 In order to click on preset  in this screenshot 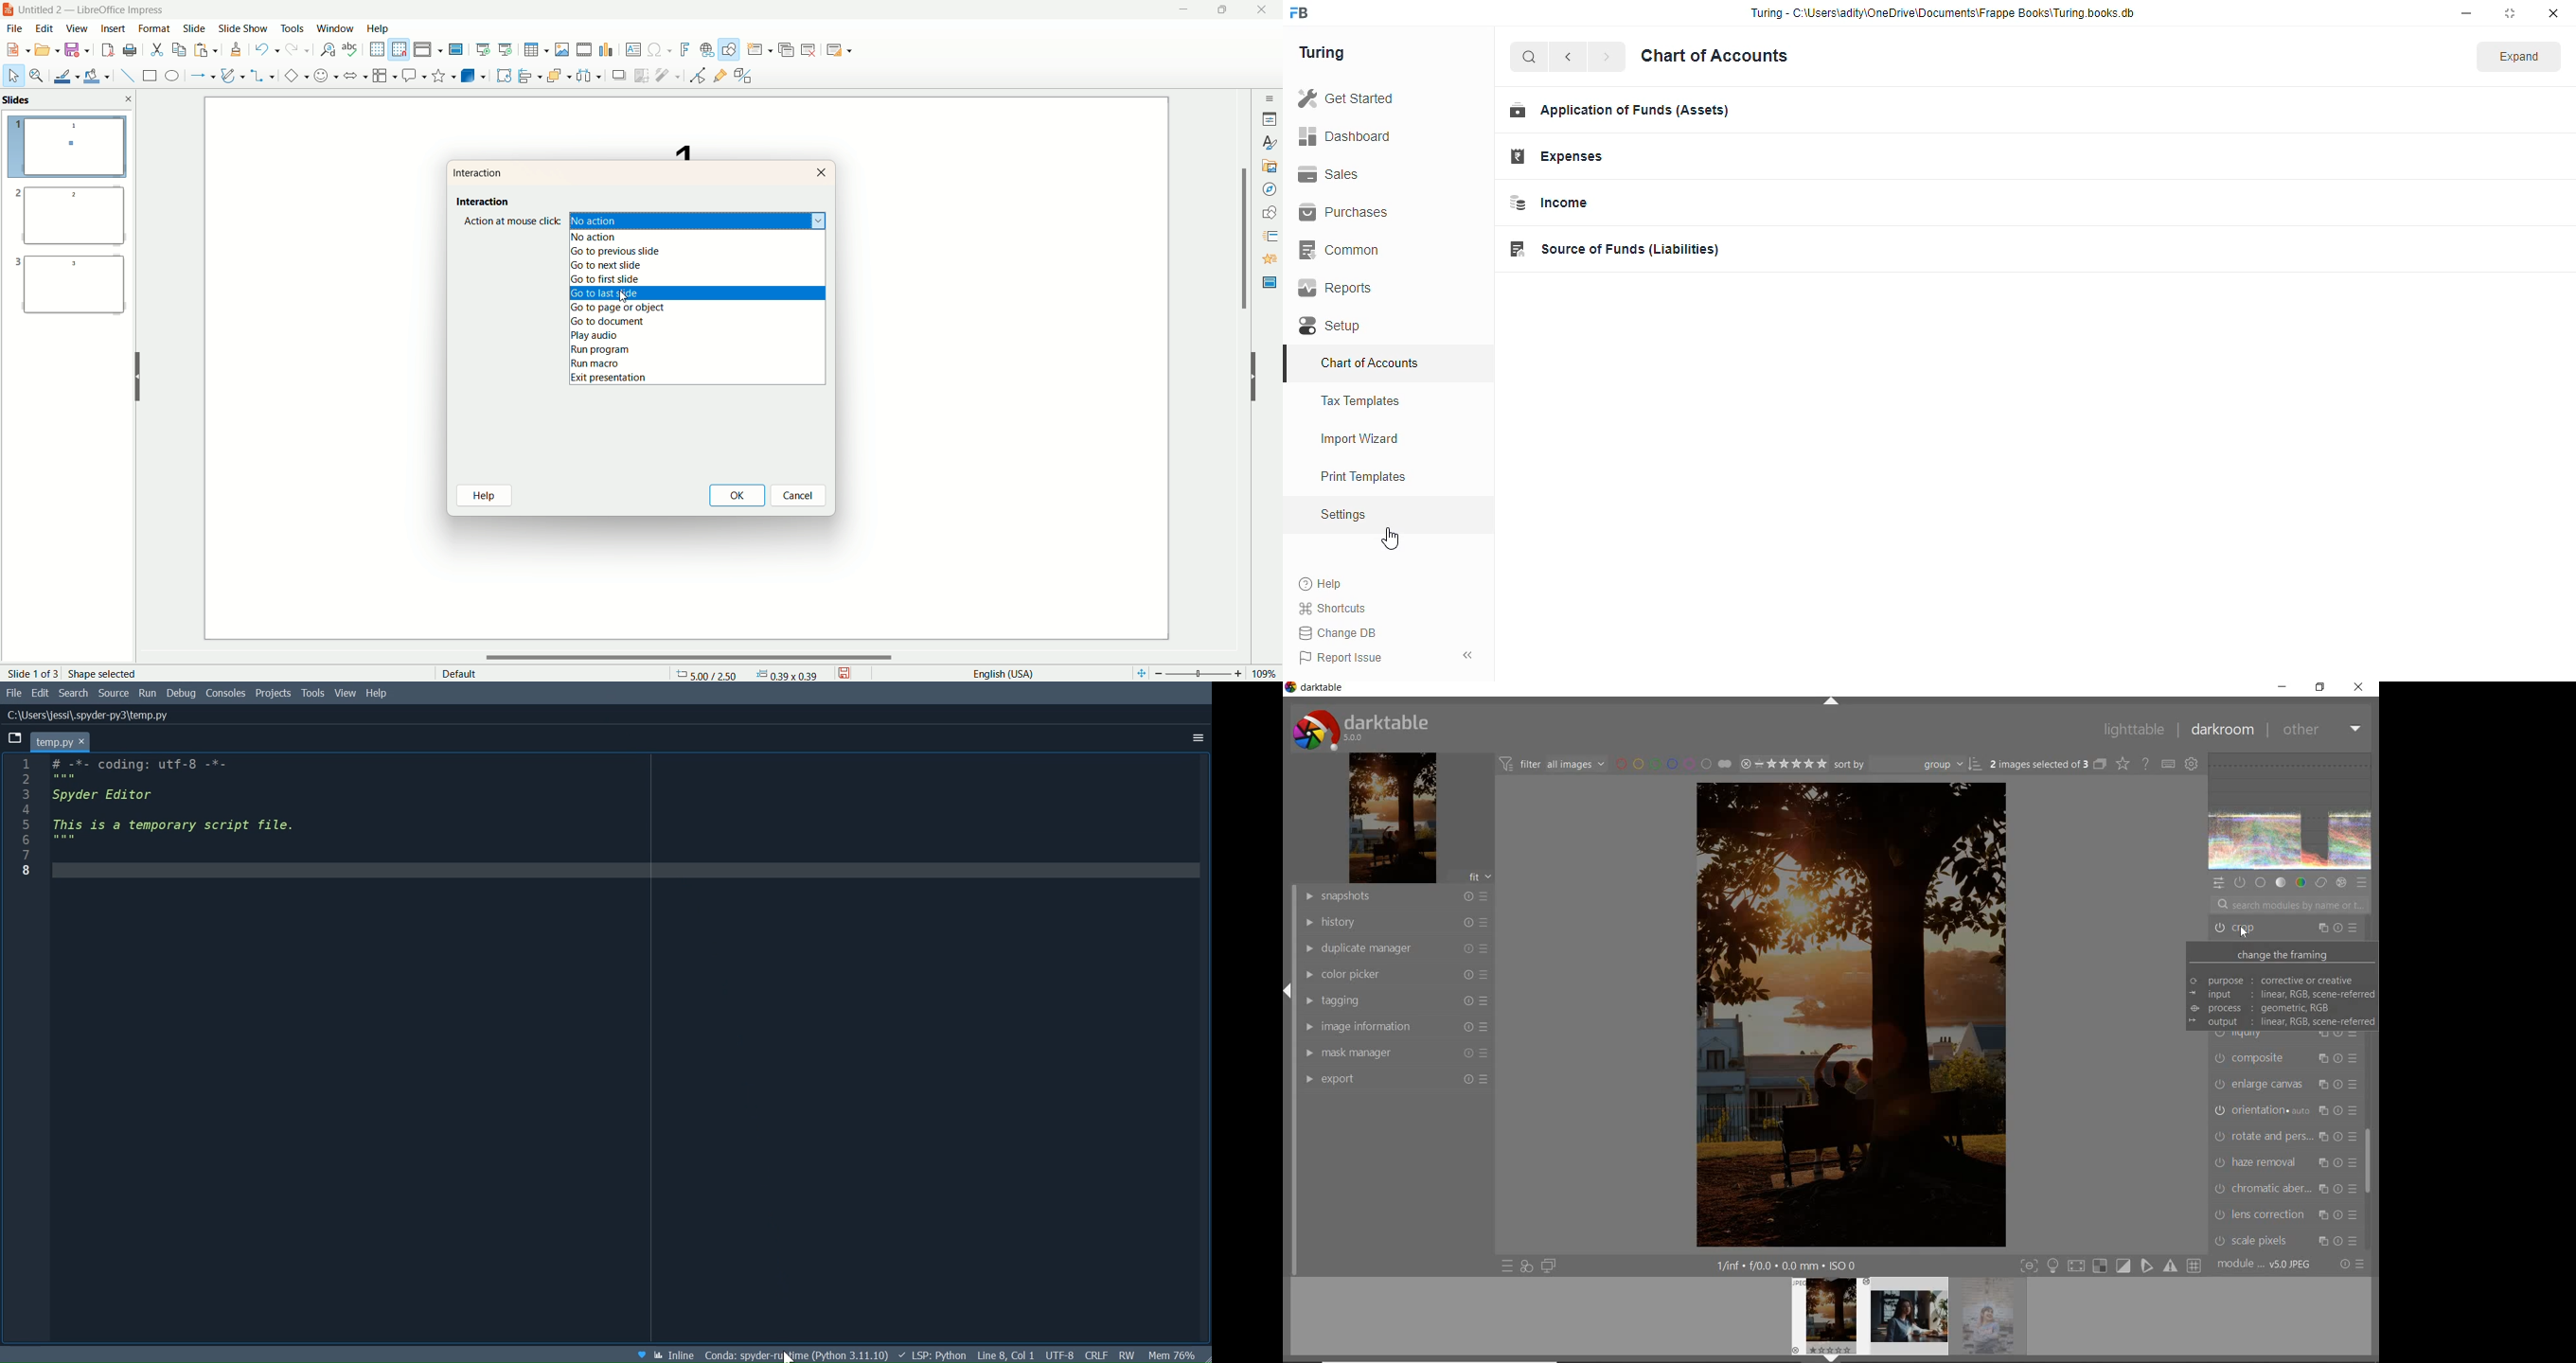, I will do `click(2362, 881)`.